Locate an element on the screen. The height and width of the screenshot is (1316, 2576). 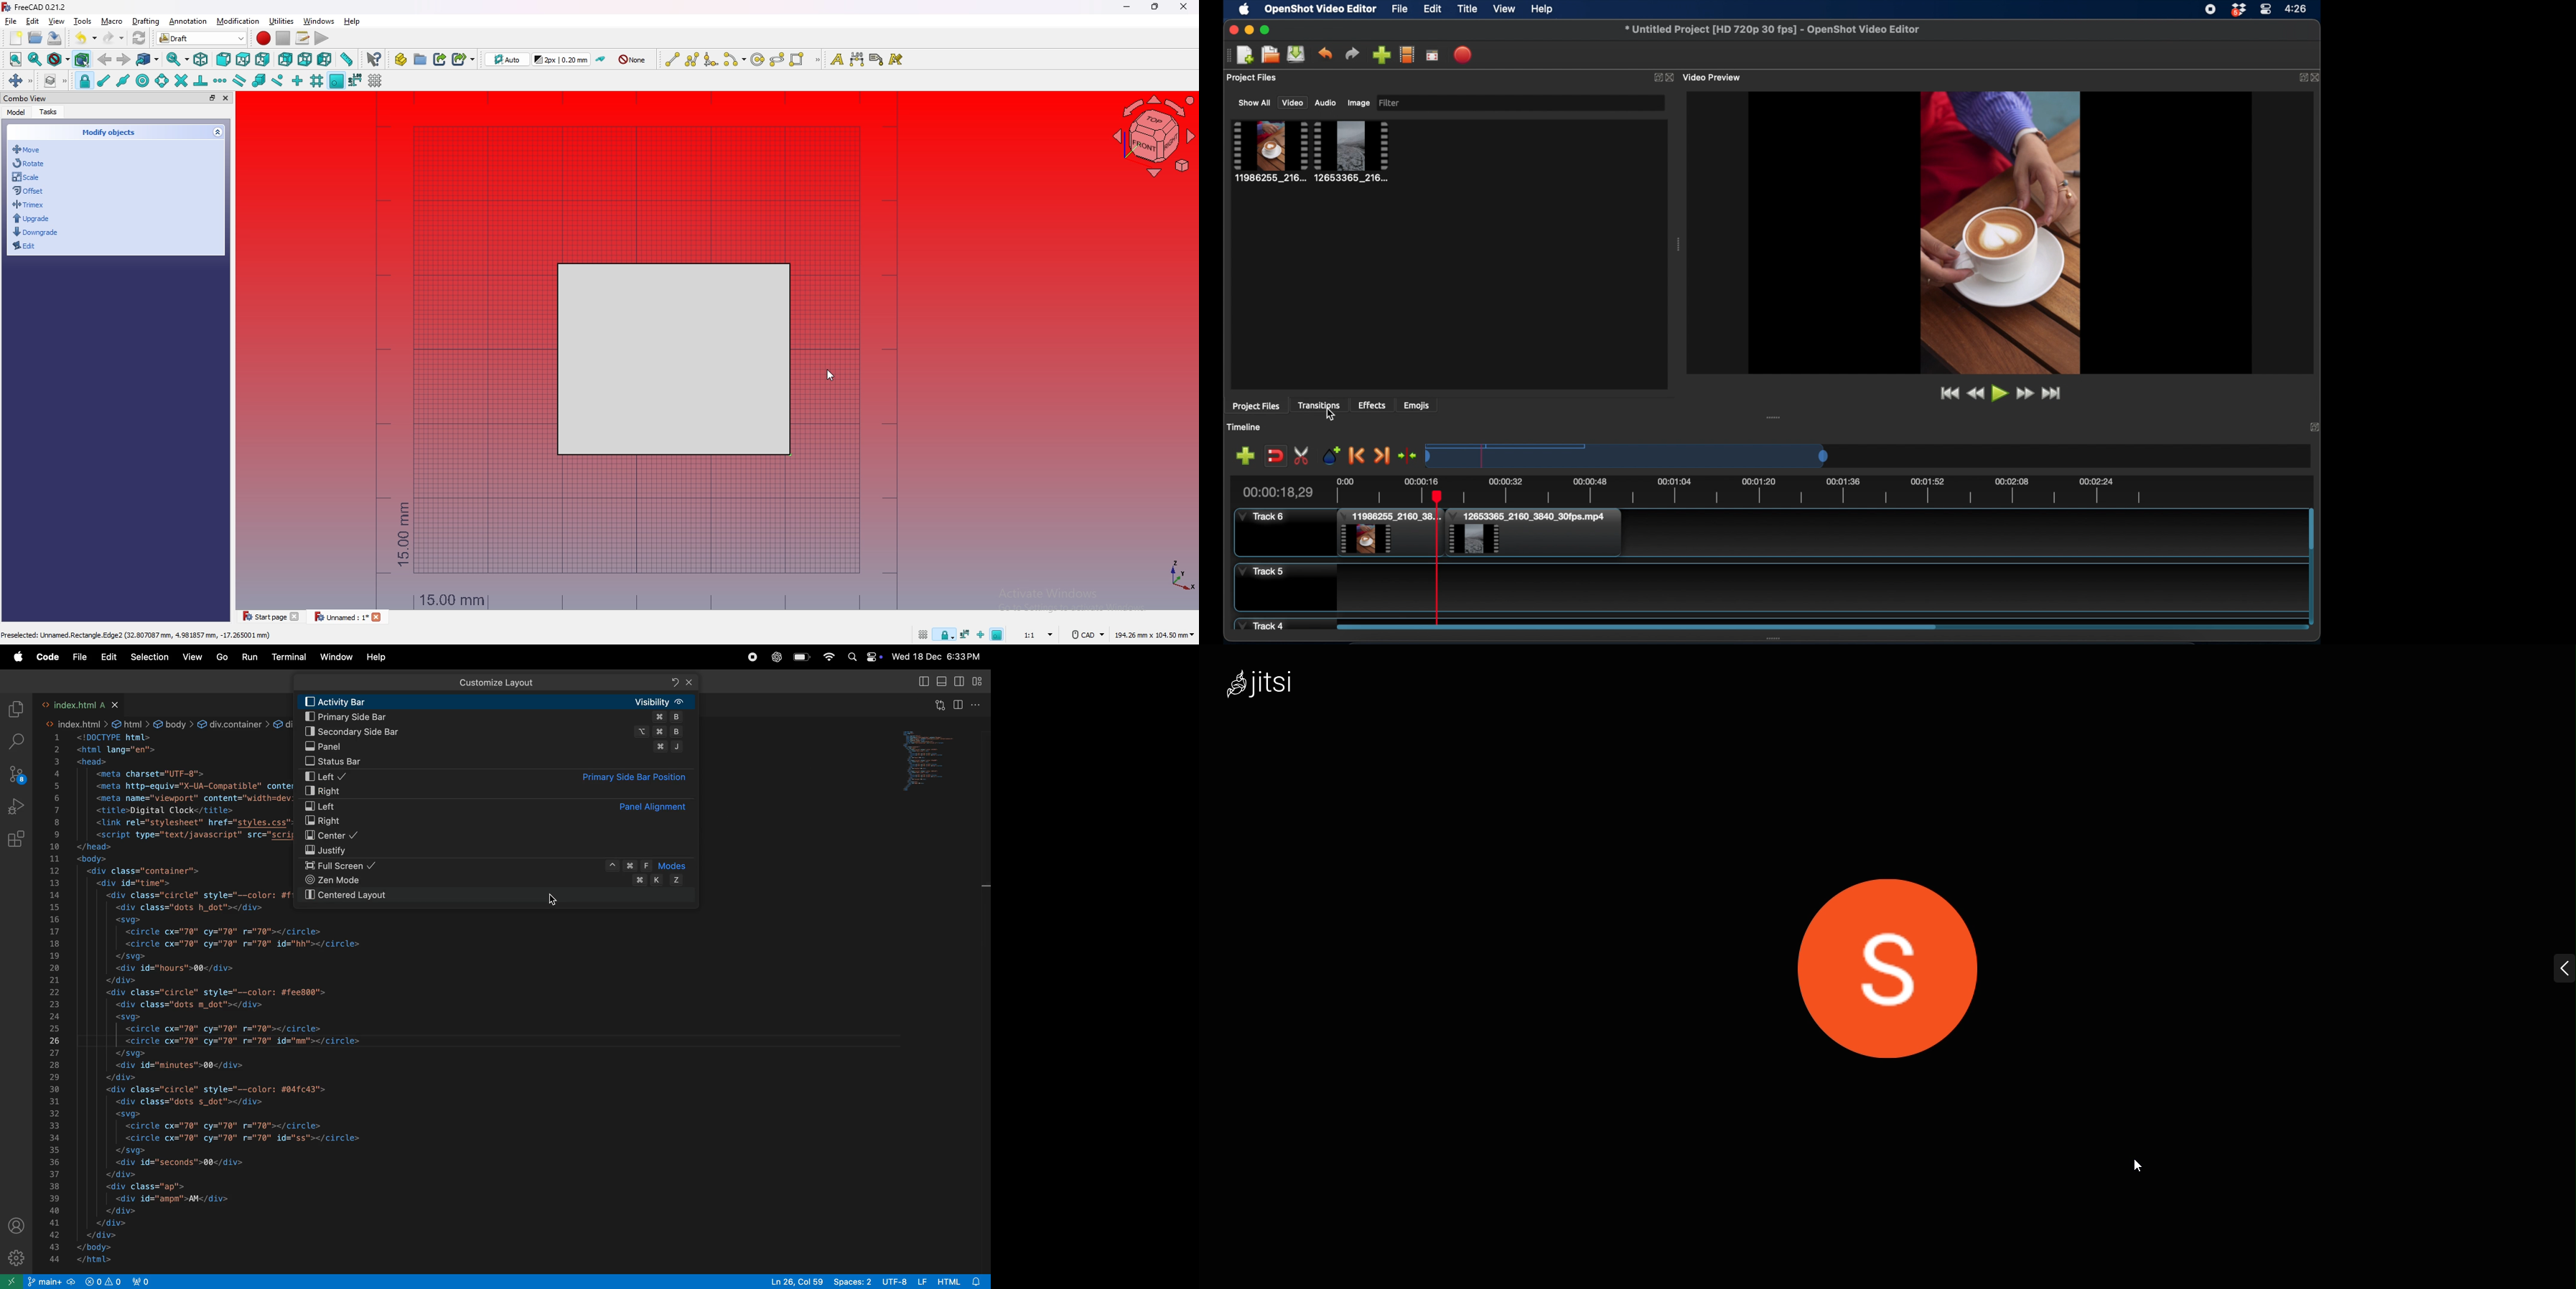
change default style for new objects is located at coordinates (563, 59).